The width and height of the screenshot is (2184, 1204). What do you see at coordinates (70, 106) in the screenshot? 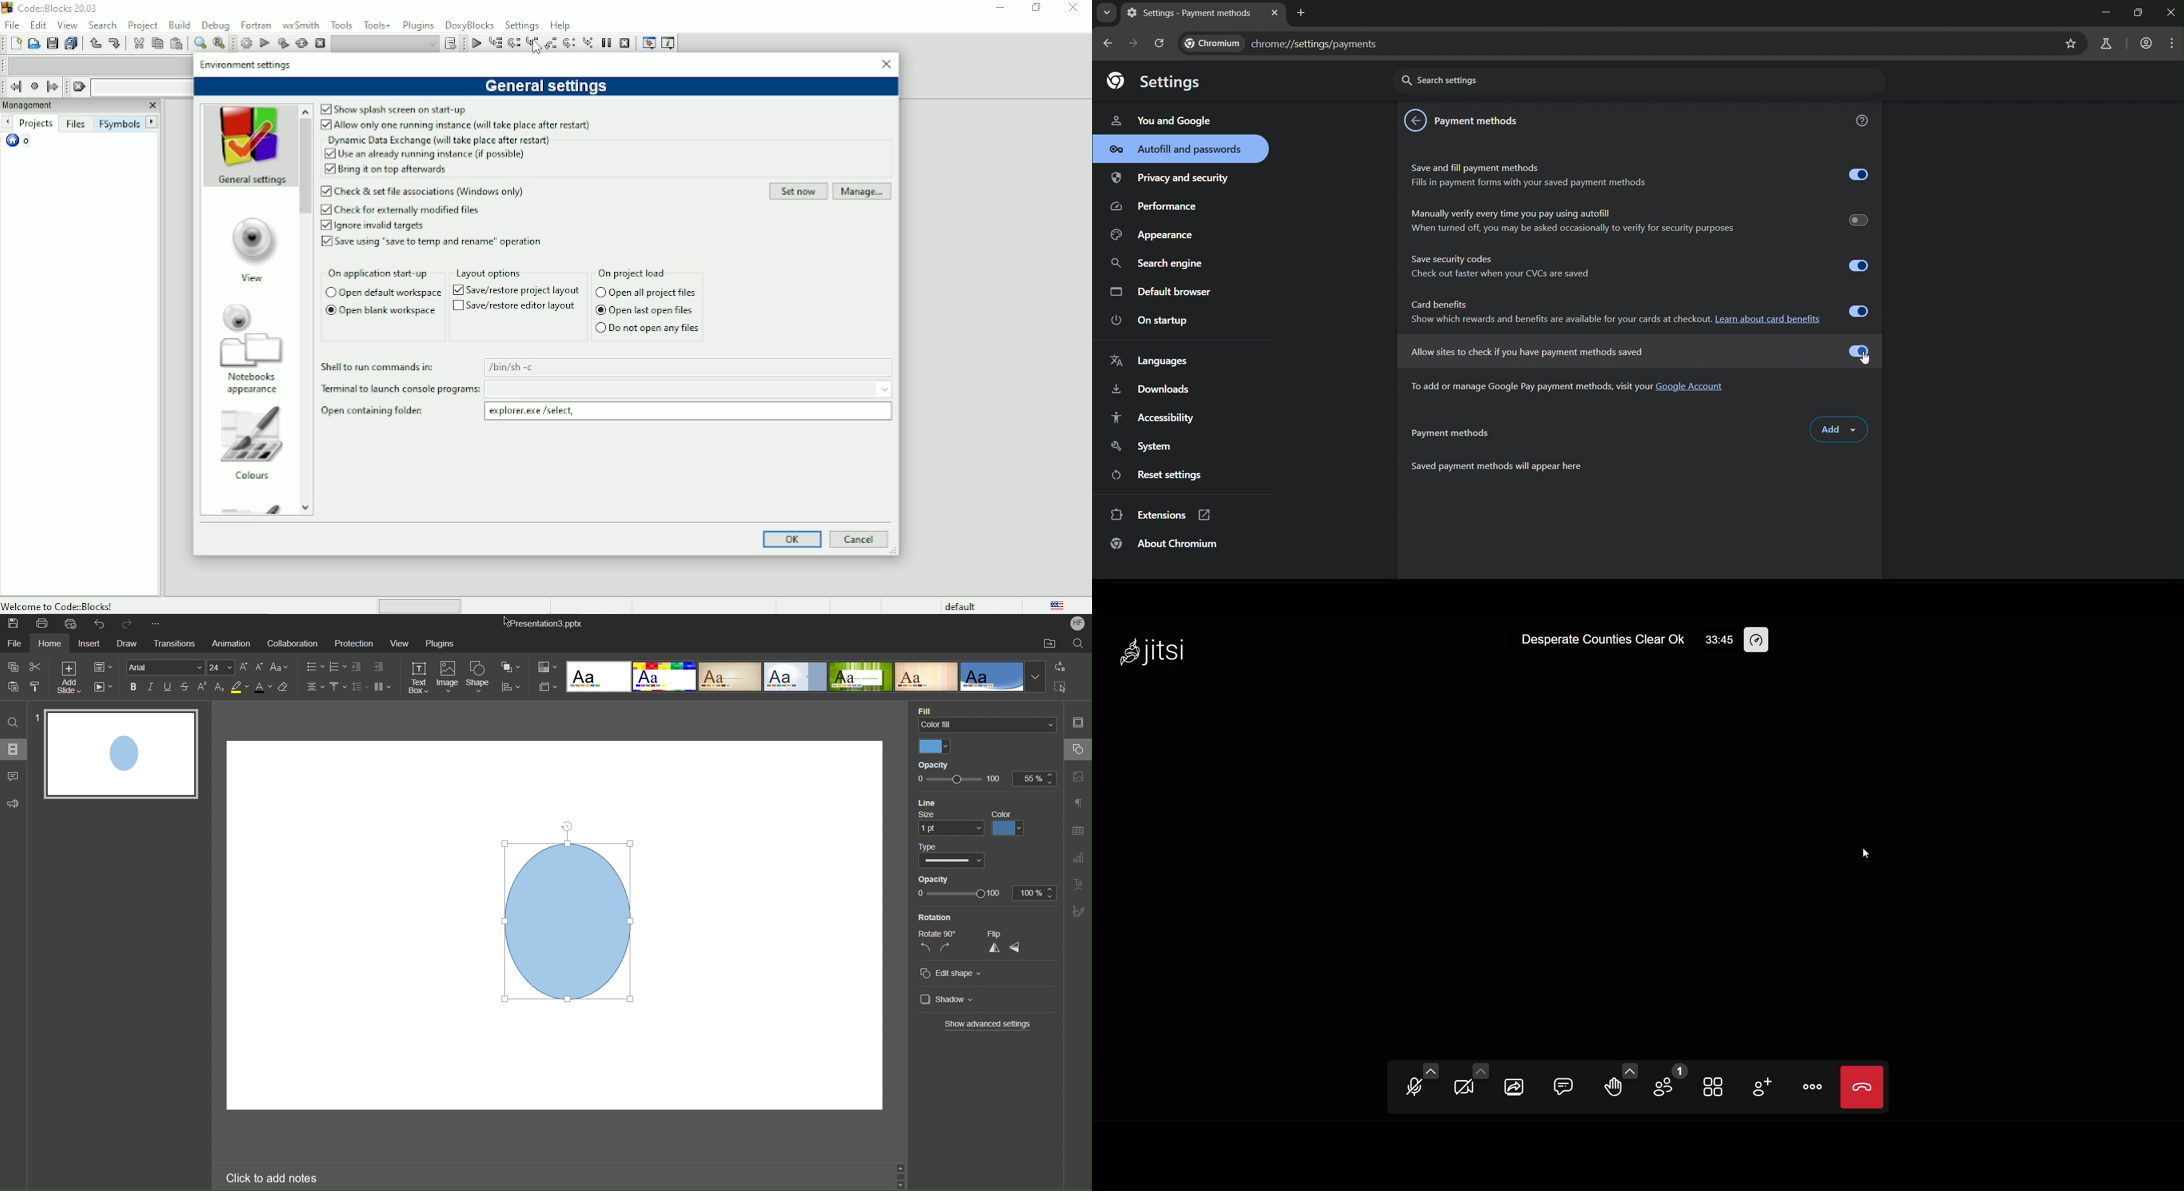
I see `Management` at bounding box center [70, 106].